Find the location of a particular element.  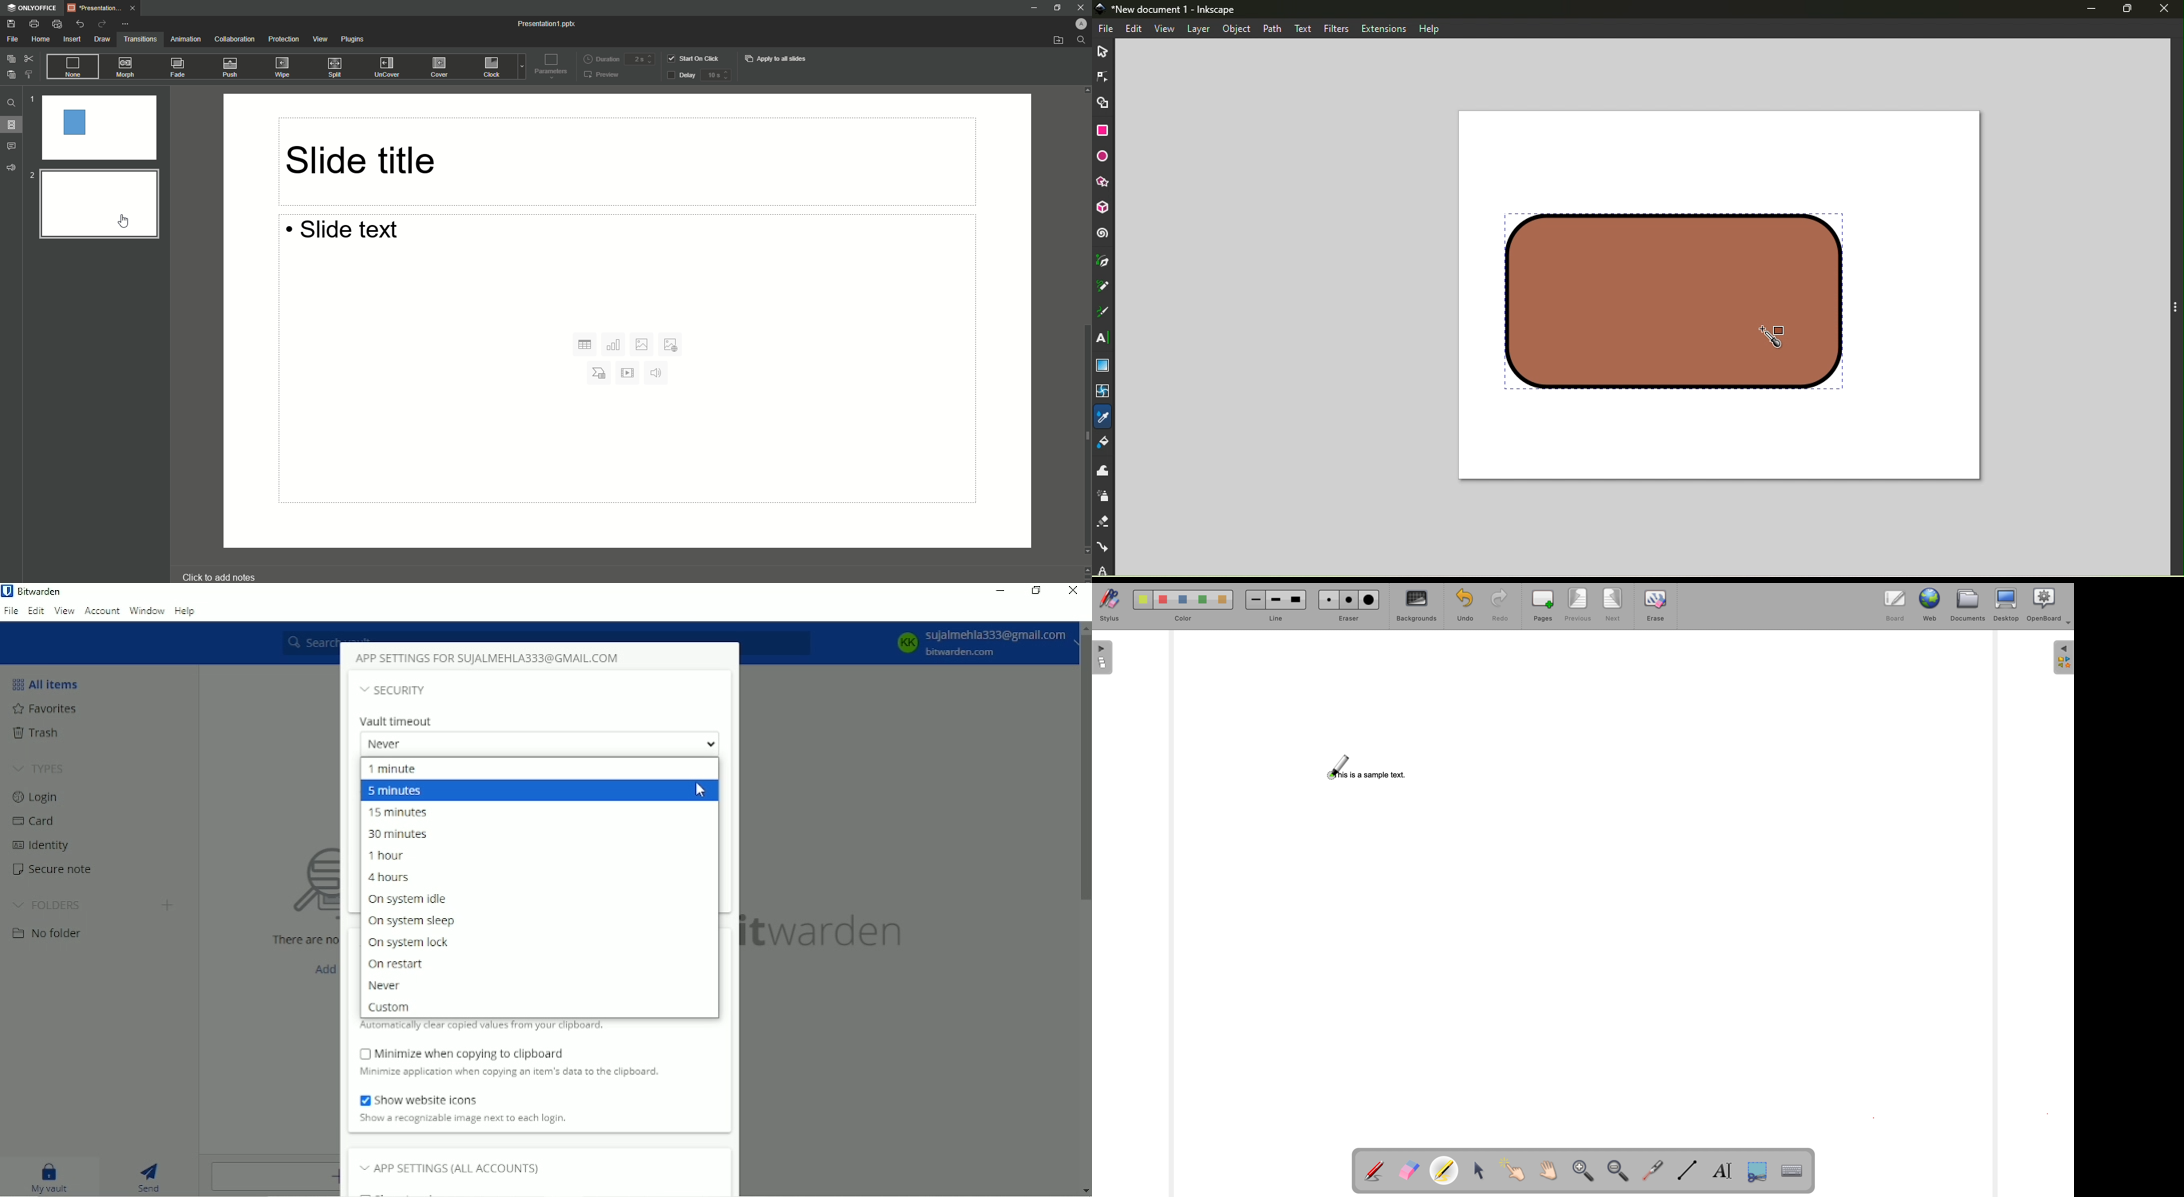

Security is located at coordinates (397, 690).